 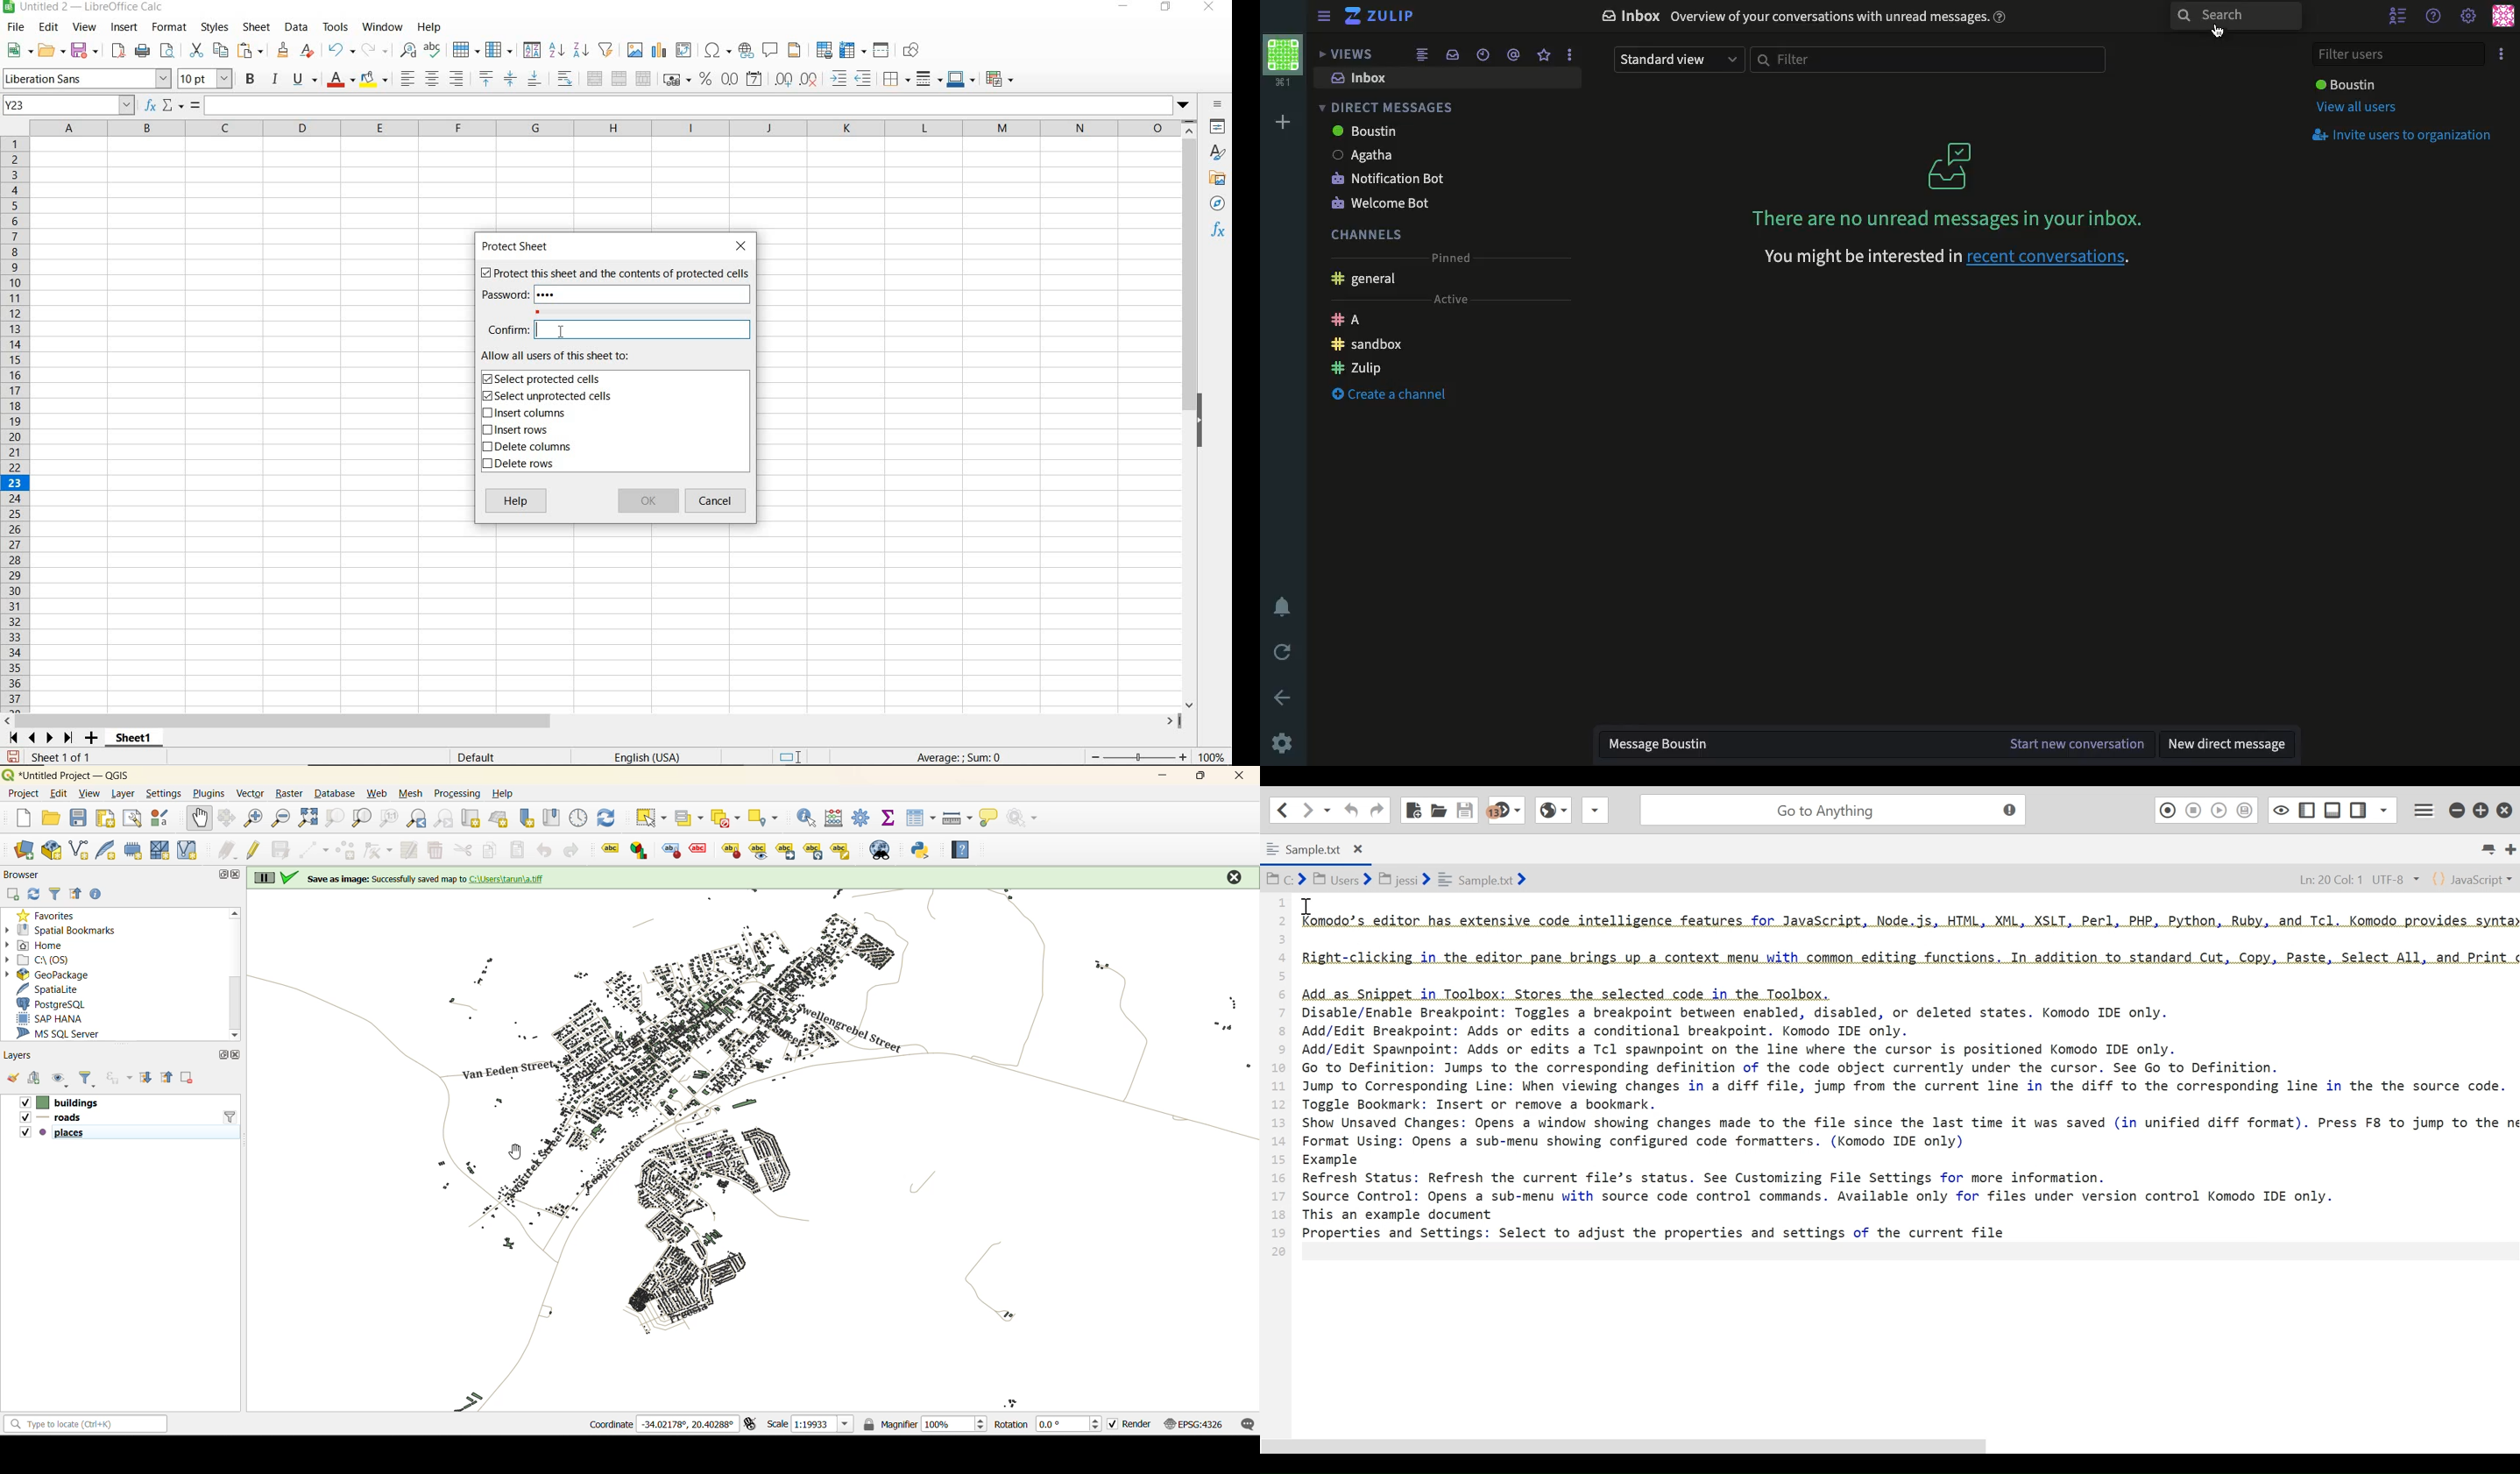 I want to click on Filter, so click(x=1928, y=60).